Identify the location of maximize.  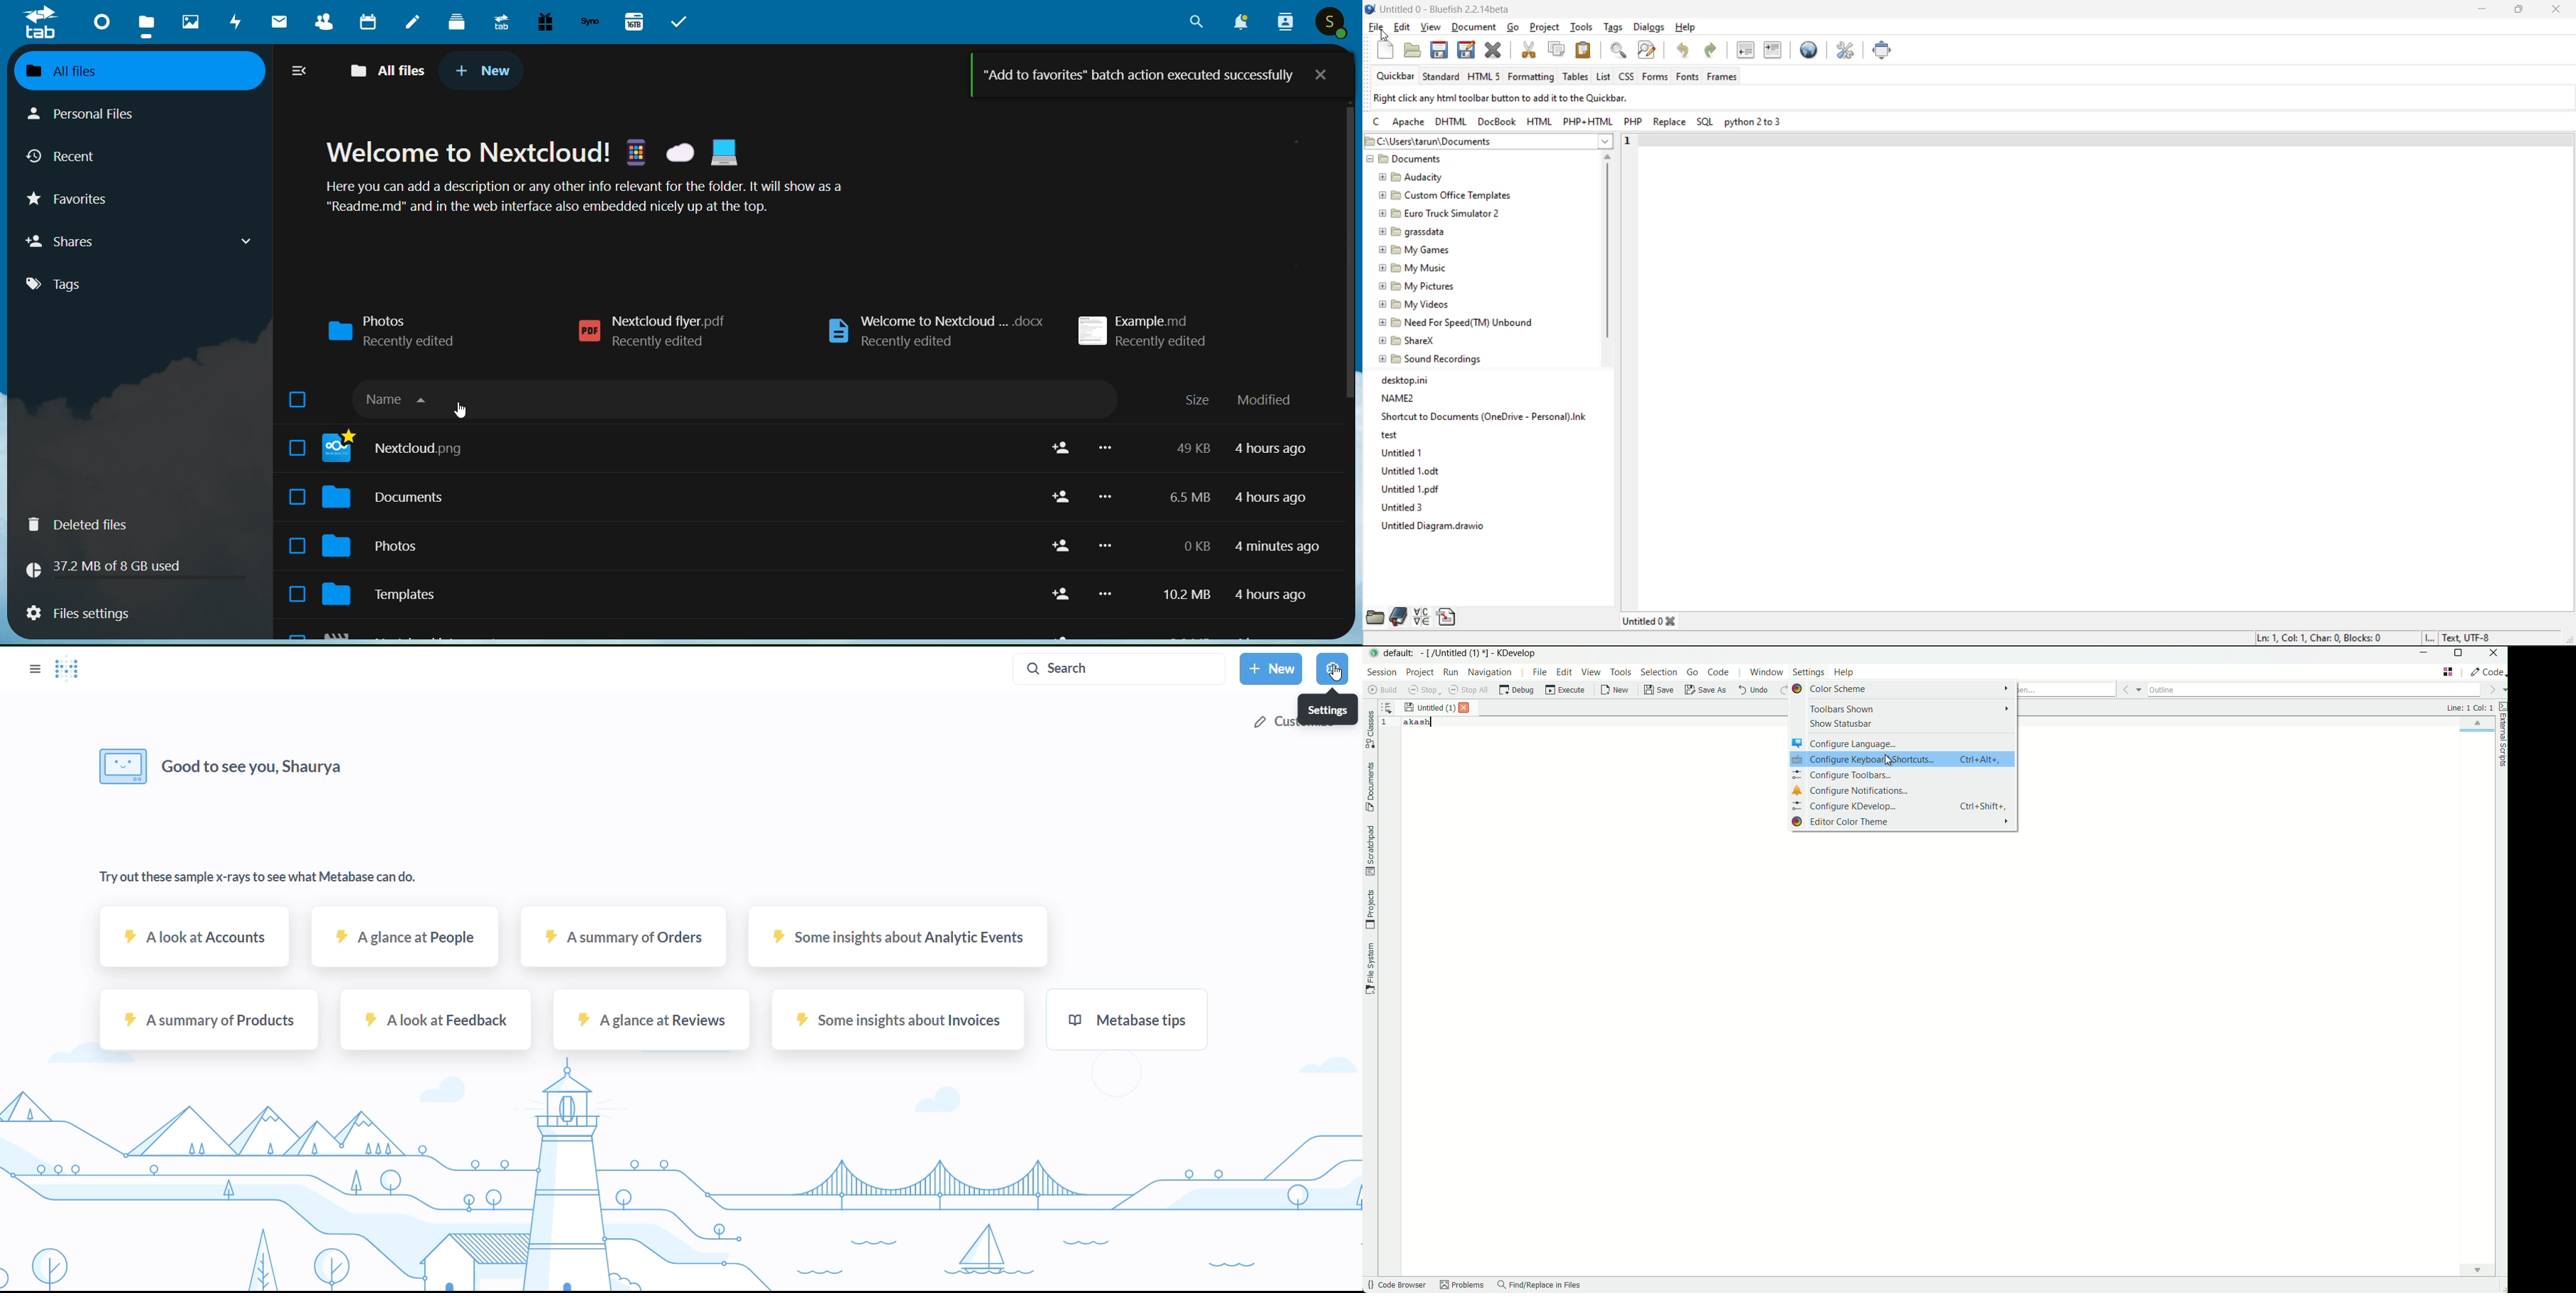
(2523, 11).